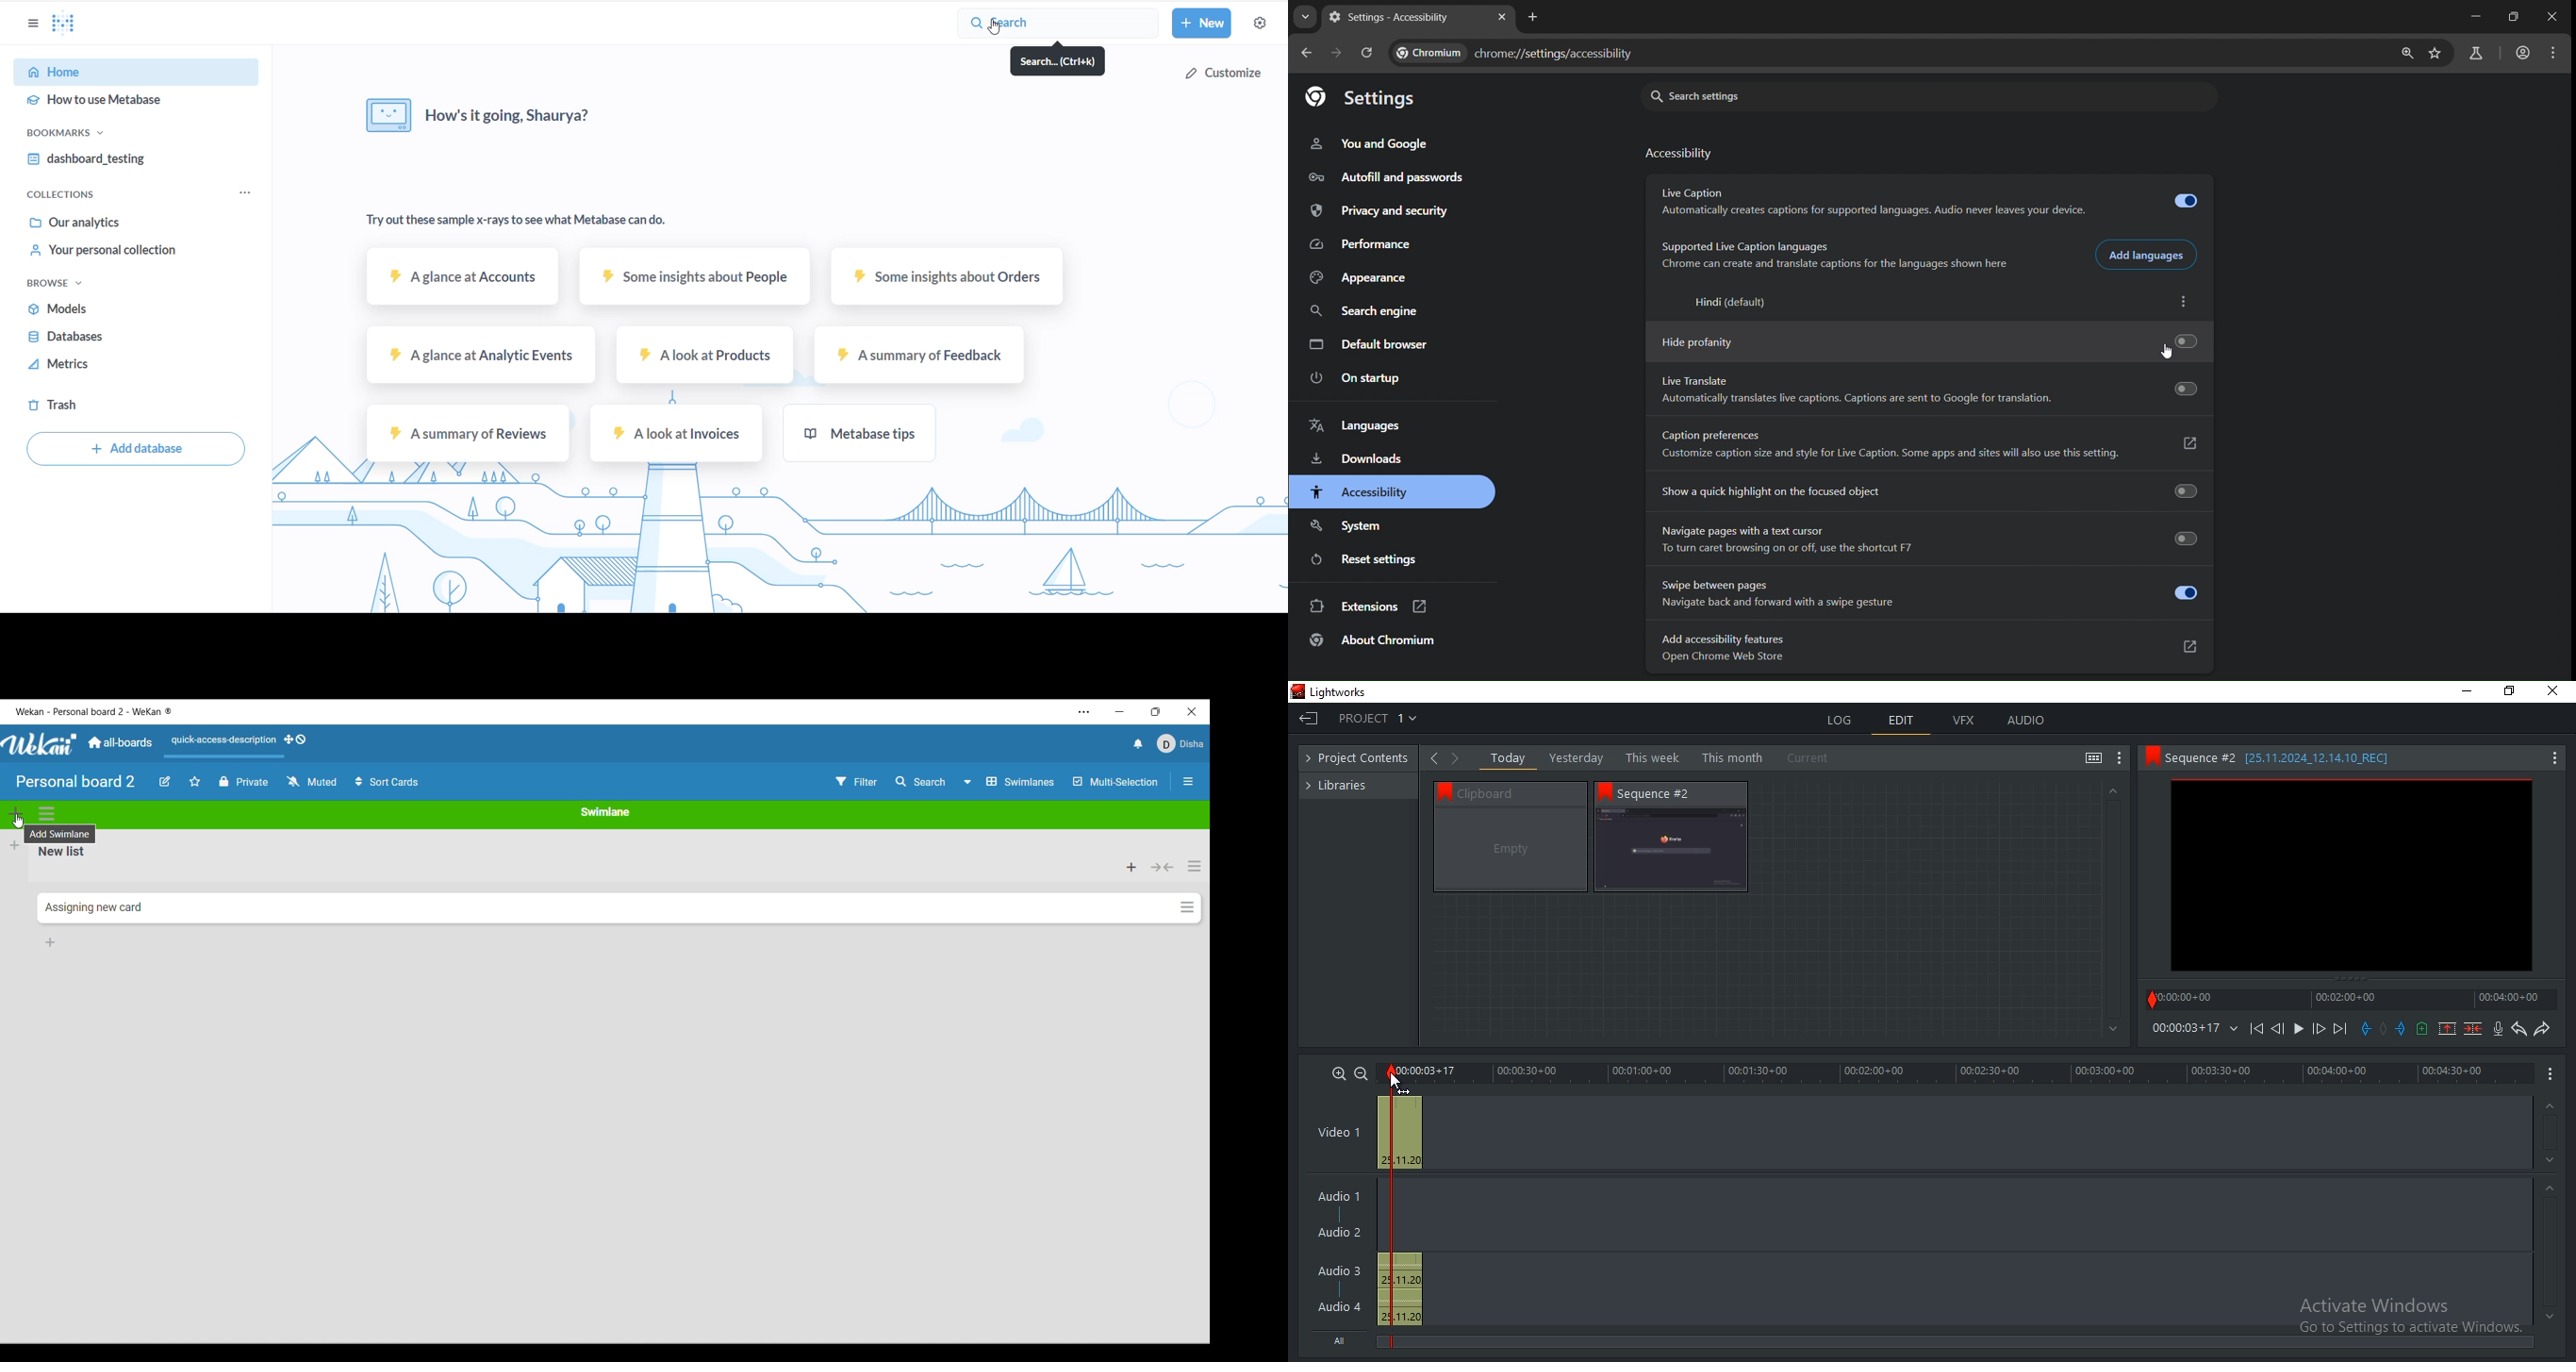  What do you see at coordinates (2509, 692) in the screenshot?
I see `restore` at bounding box center [2509, 692].